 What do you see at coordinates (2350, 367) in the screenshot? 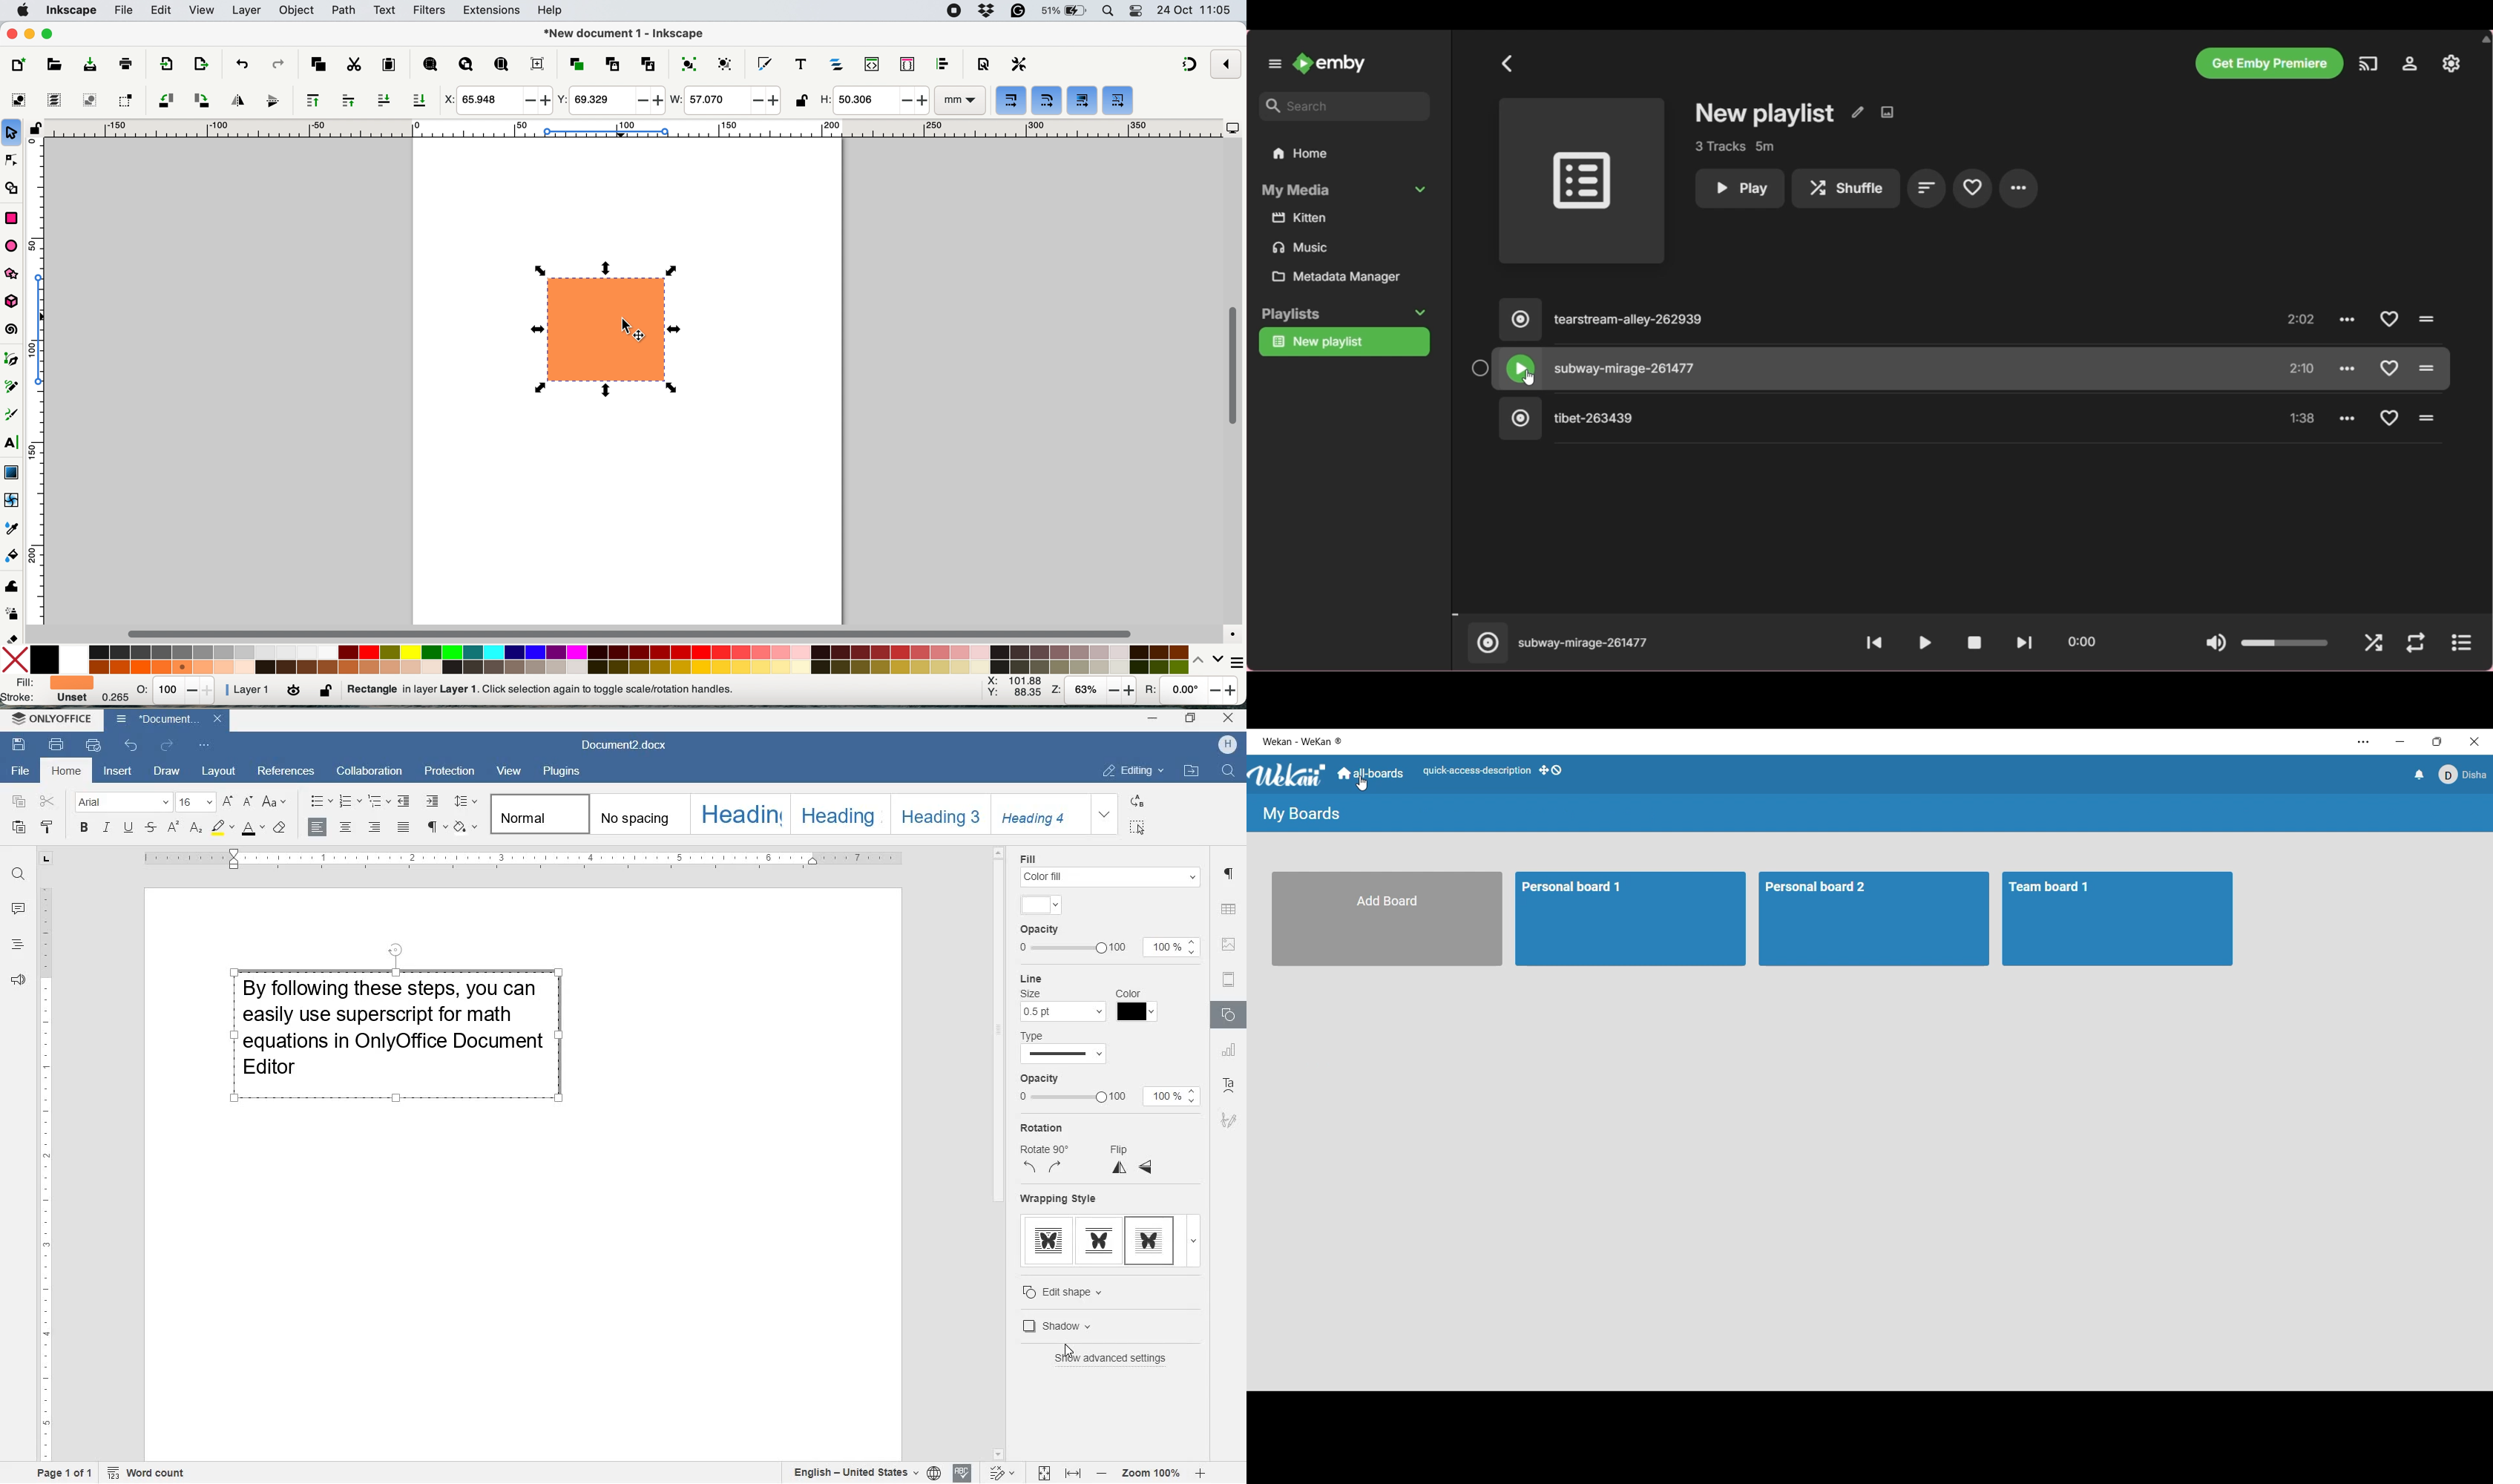
I see `Click to see more options for  song` at bounding box center [2350, 367].